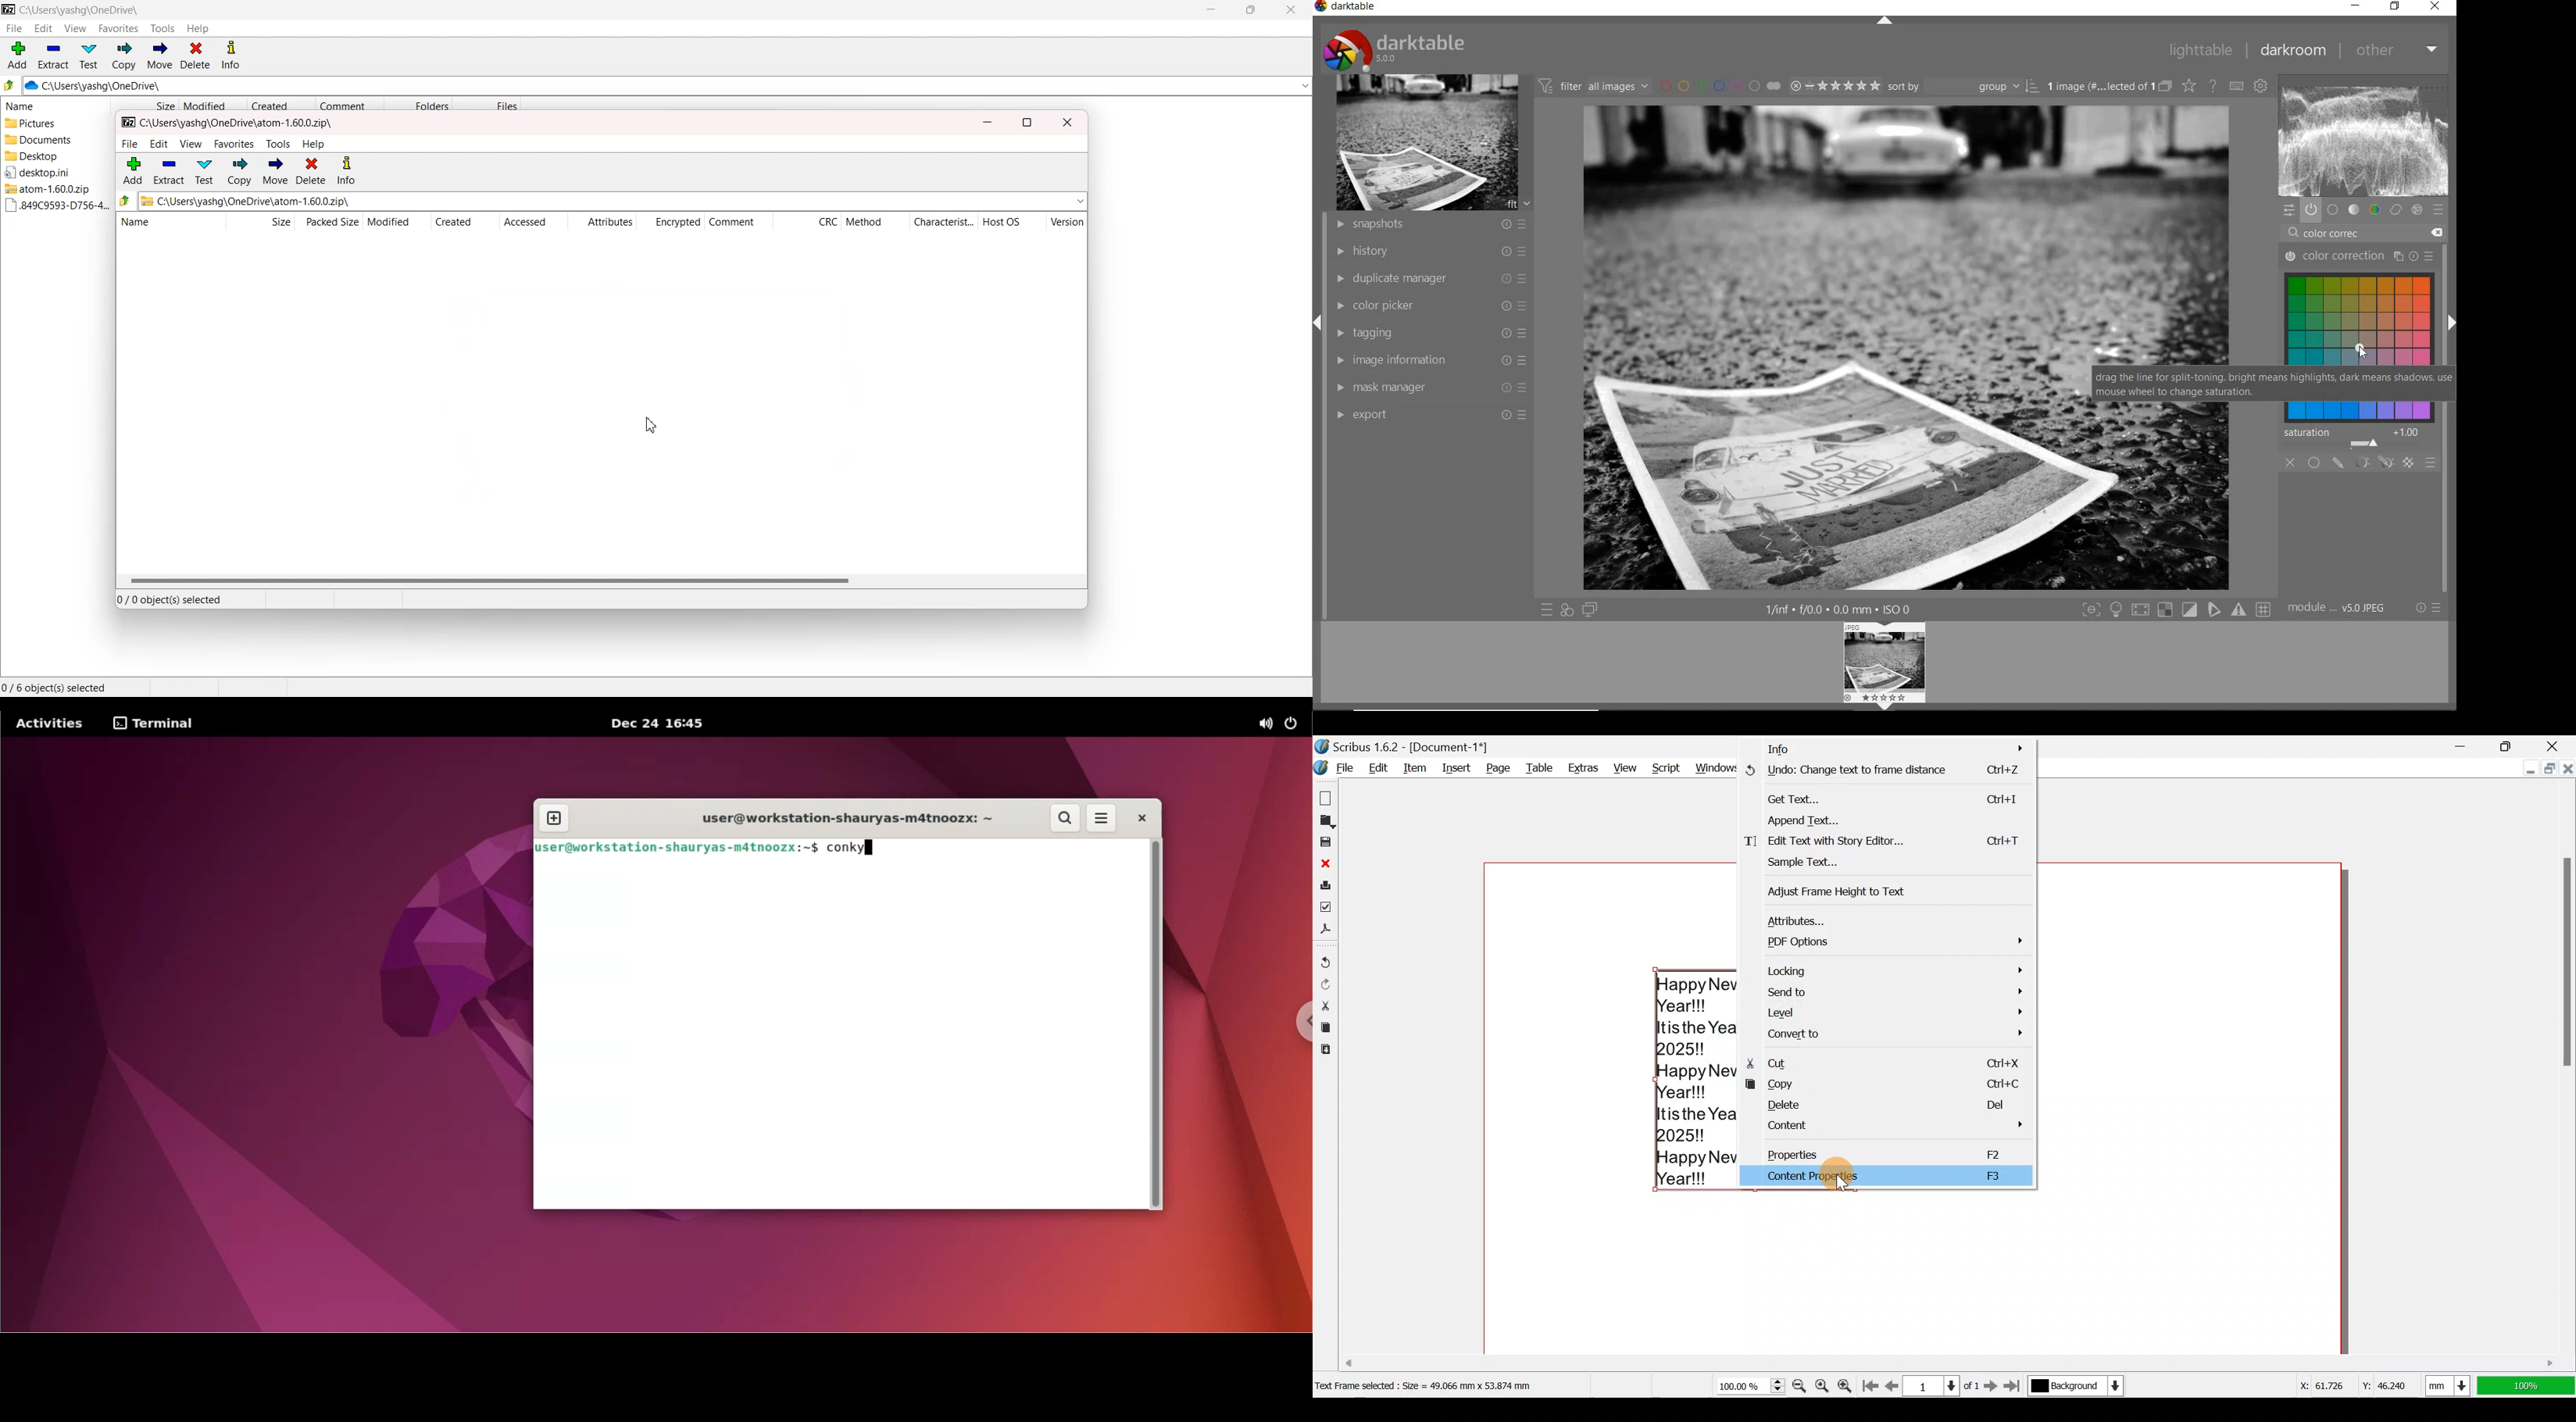  What do you see at coordinates (2075, 1386) in the screenshot?
I see `Select current layer` at bounding box center [2075, 1386].